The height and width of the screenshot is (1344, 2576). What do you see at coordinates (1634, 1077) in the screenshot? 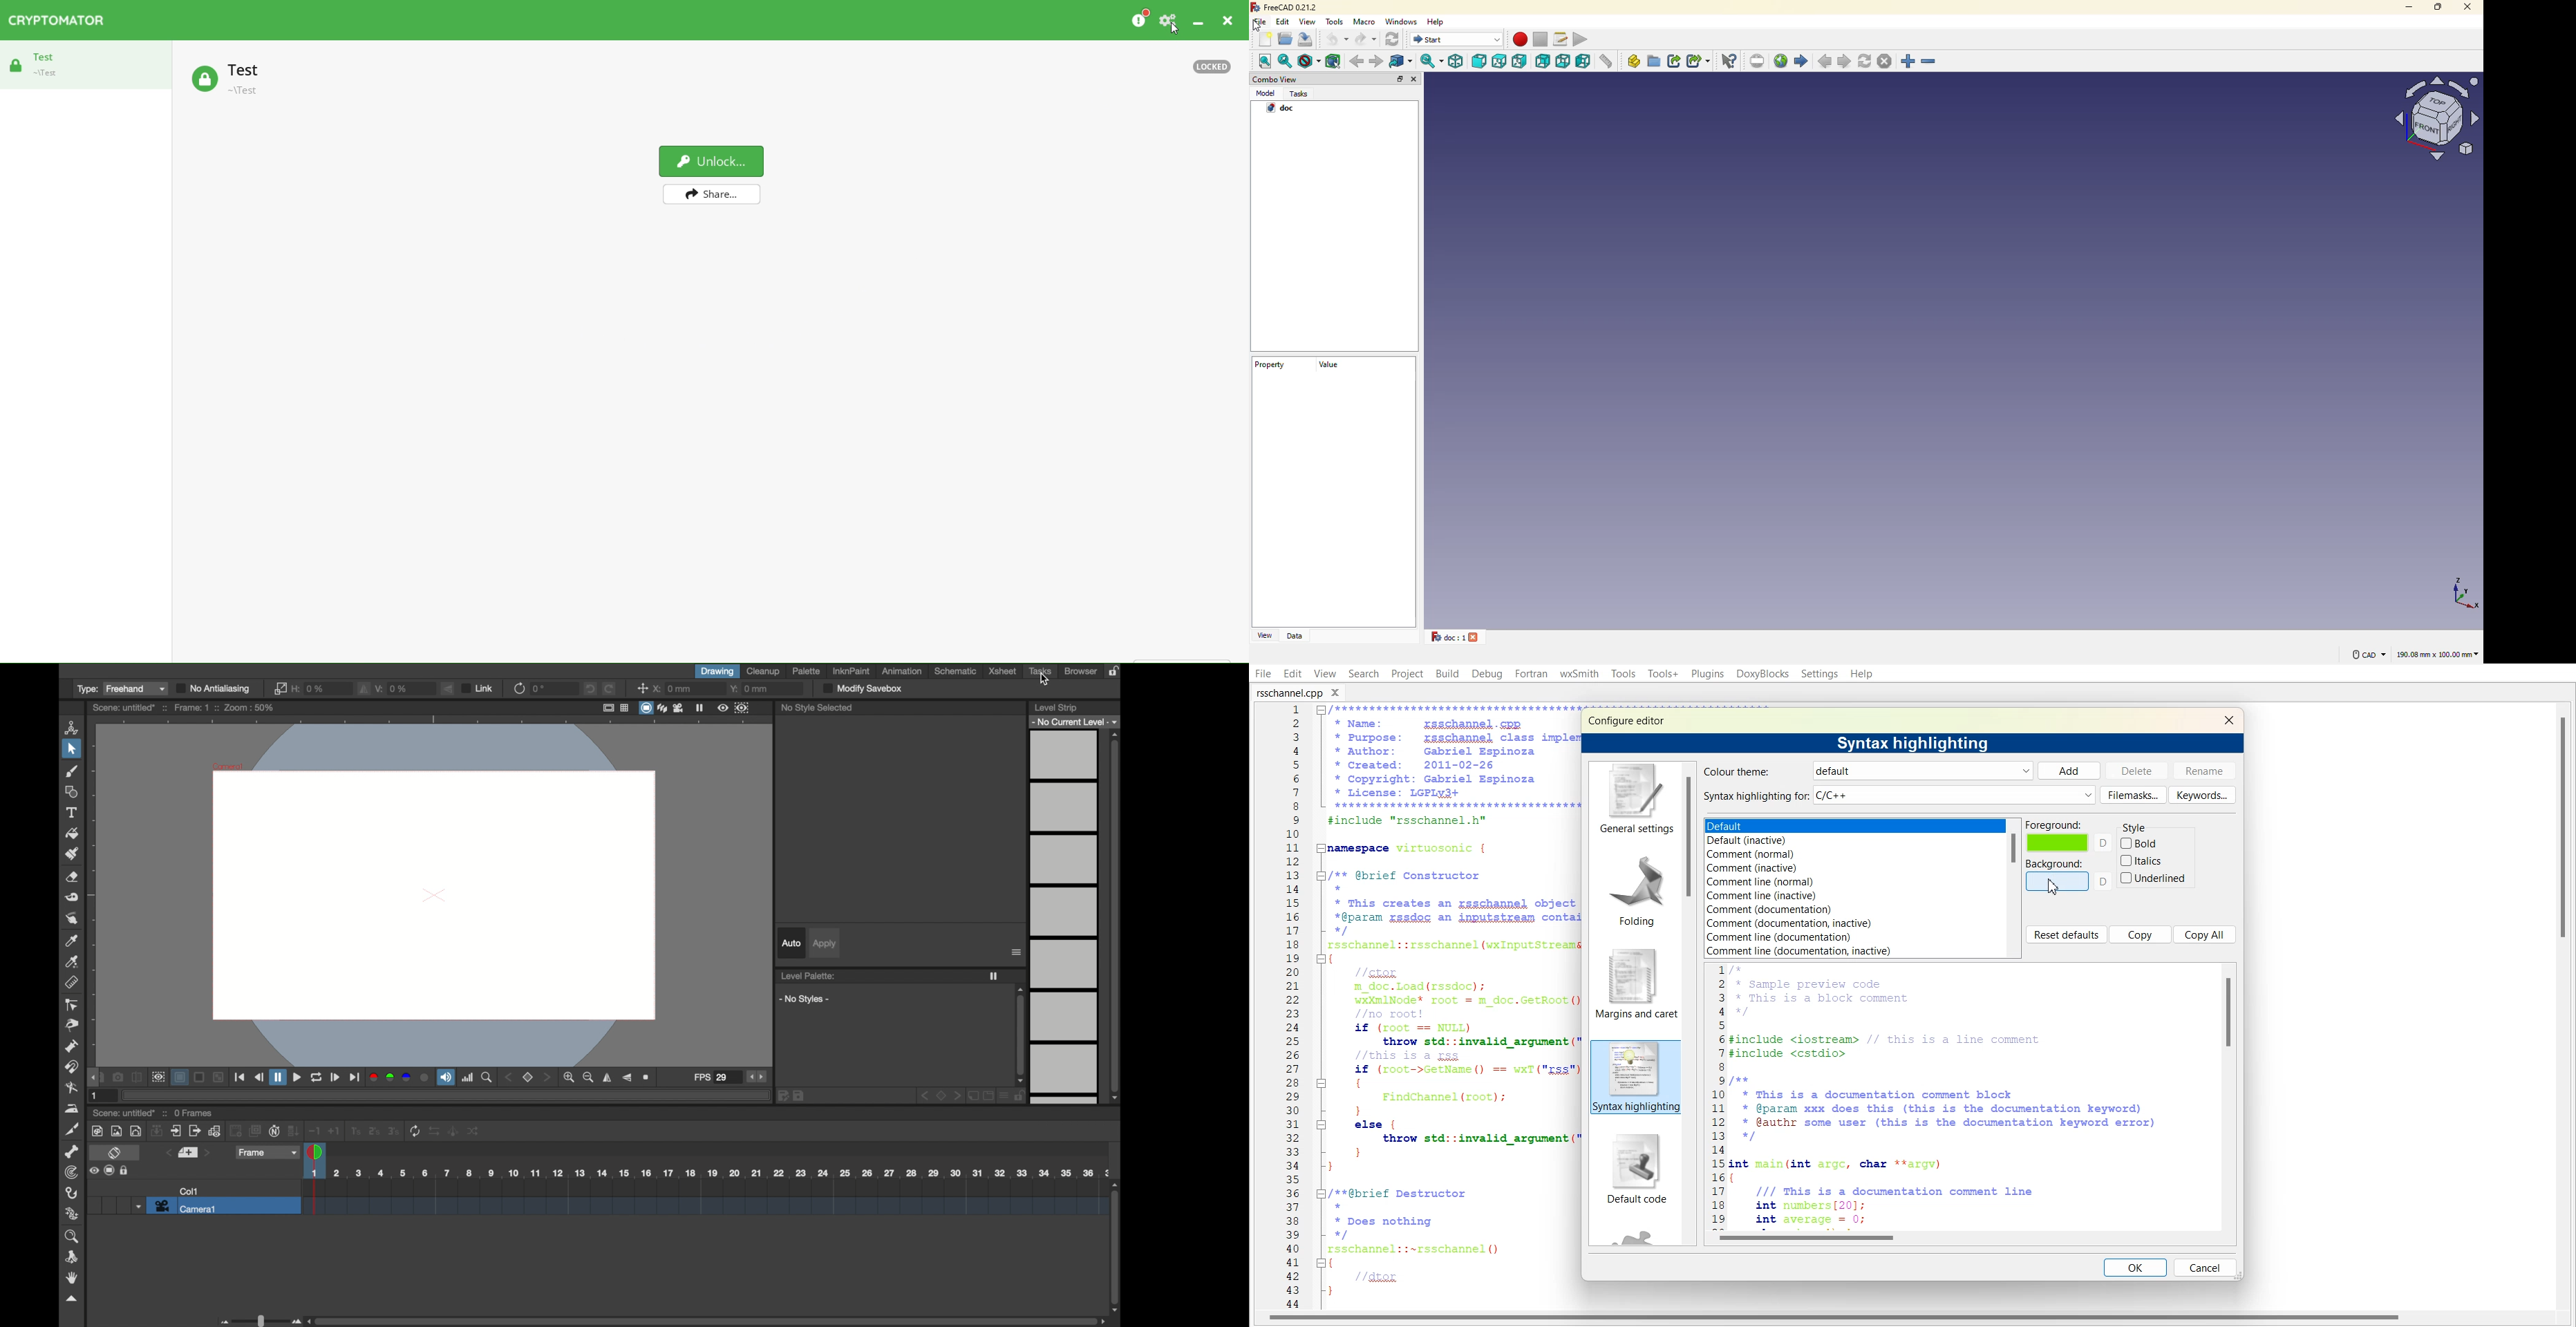
I see `Syntax highlight` at bounding box center [1634, 1077].